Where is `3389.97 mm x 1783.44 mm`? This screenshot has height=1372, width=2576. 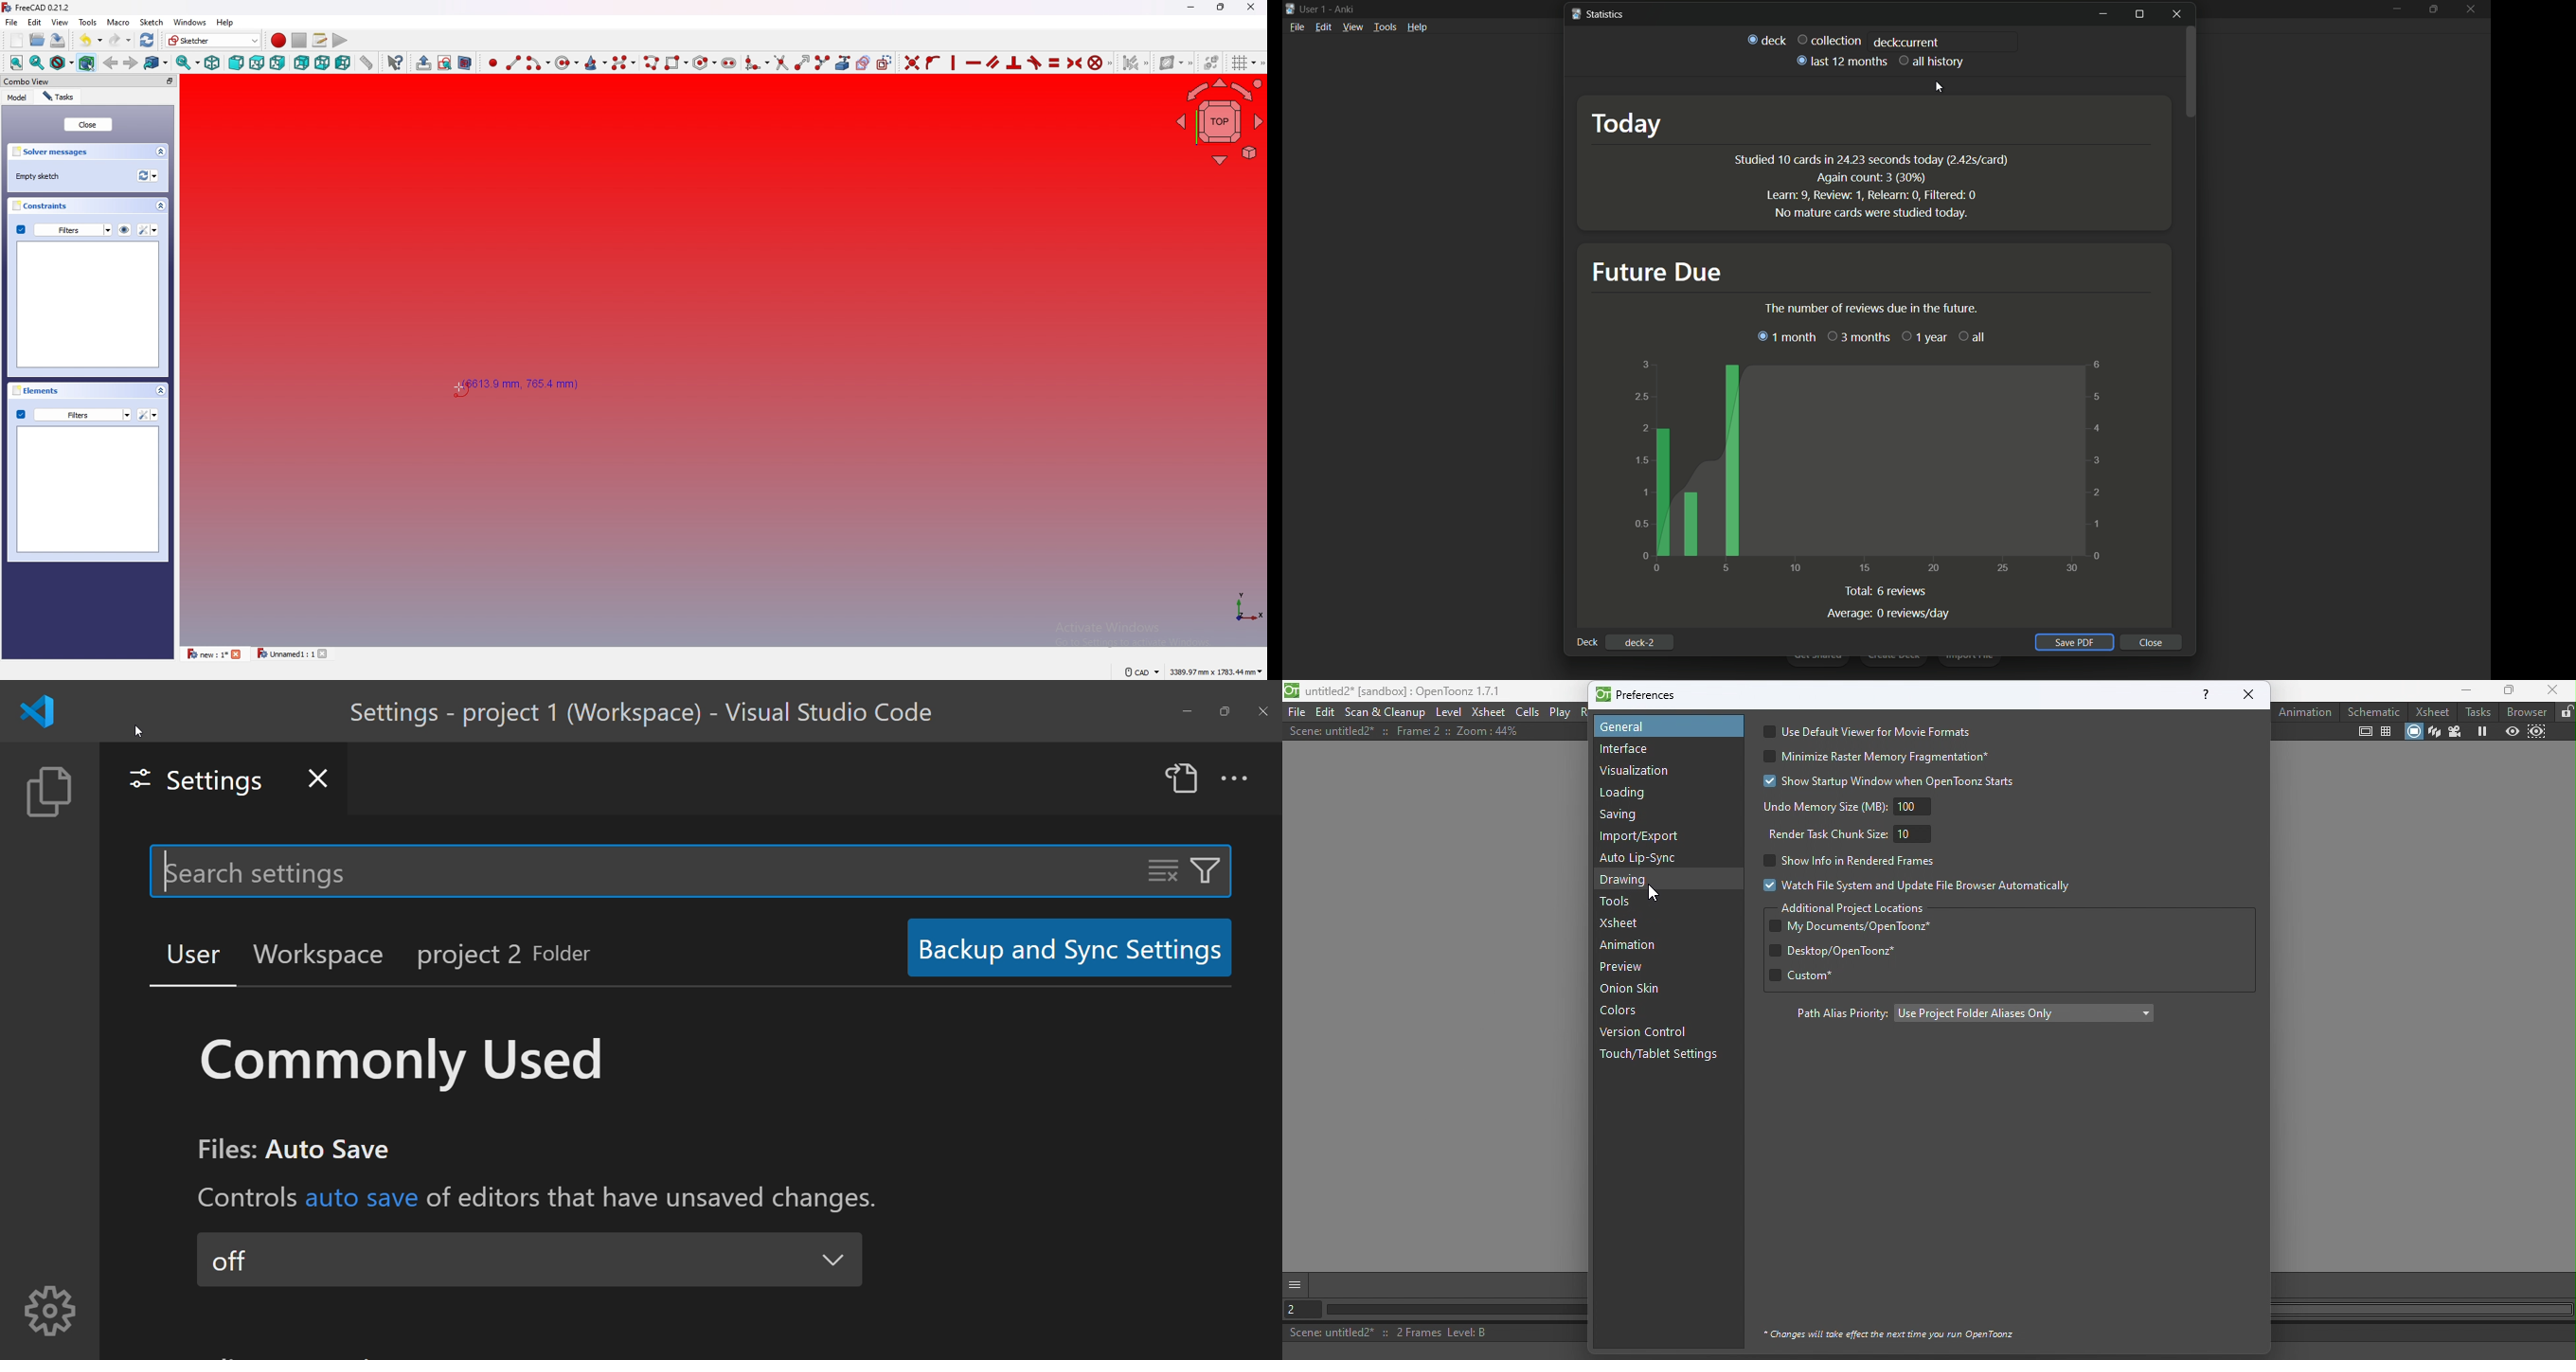
3389.97 mm x 1783.44 mm is located at coordinates (1215, 671).